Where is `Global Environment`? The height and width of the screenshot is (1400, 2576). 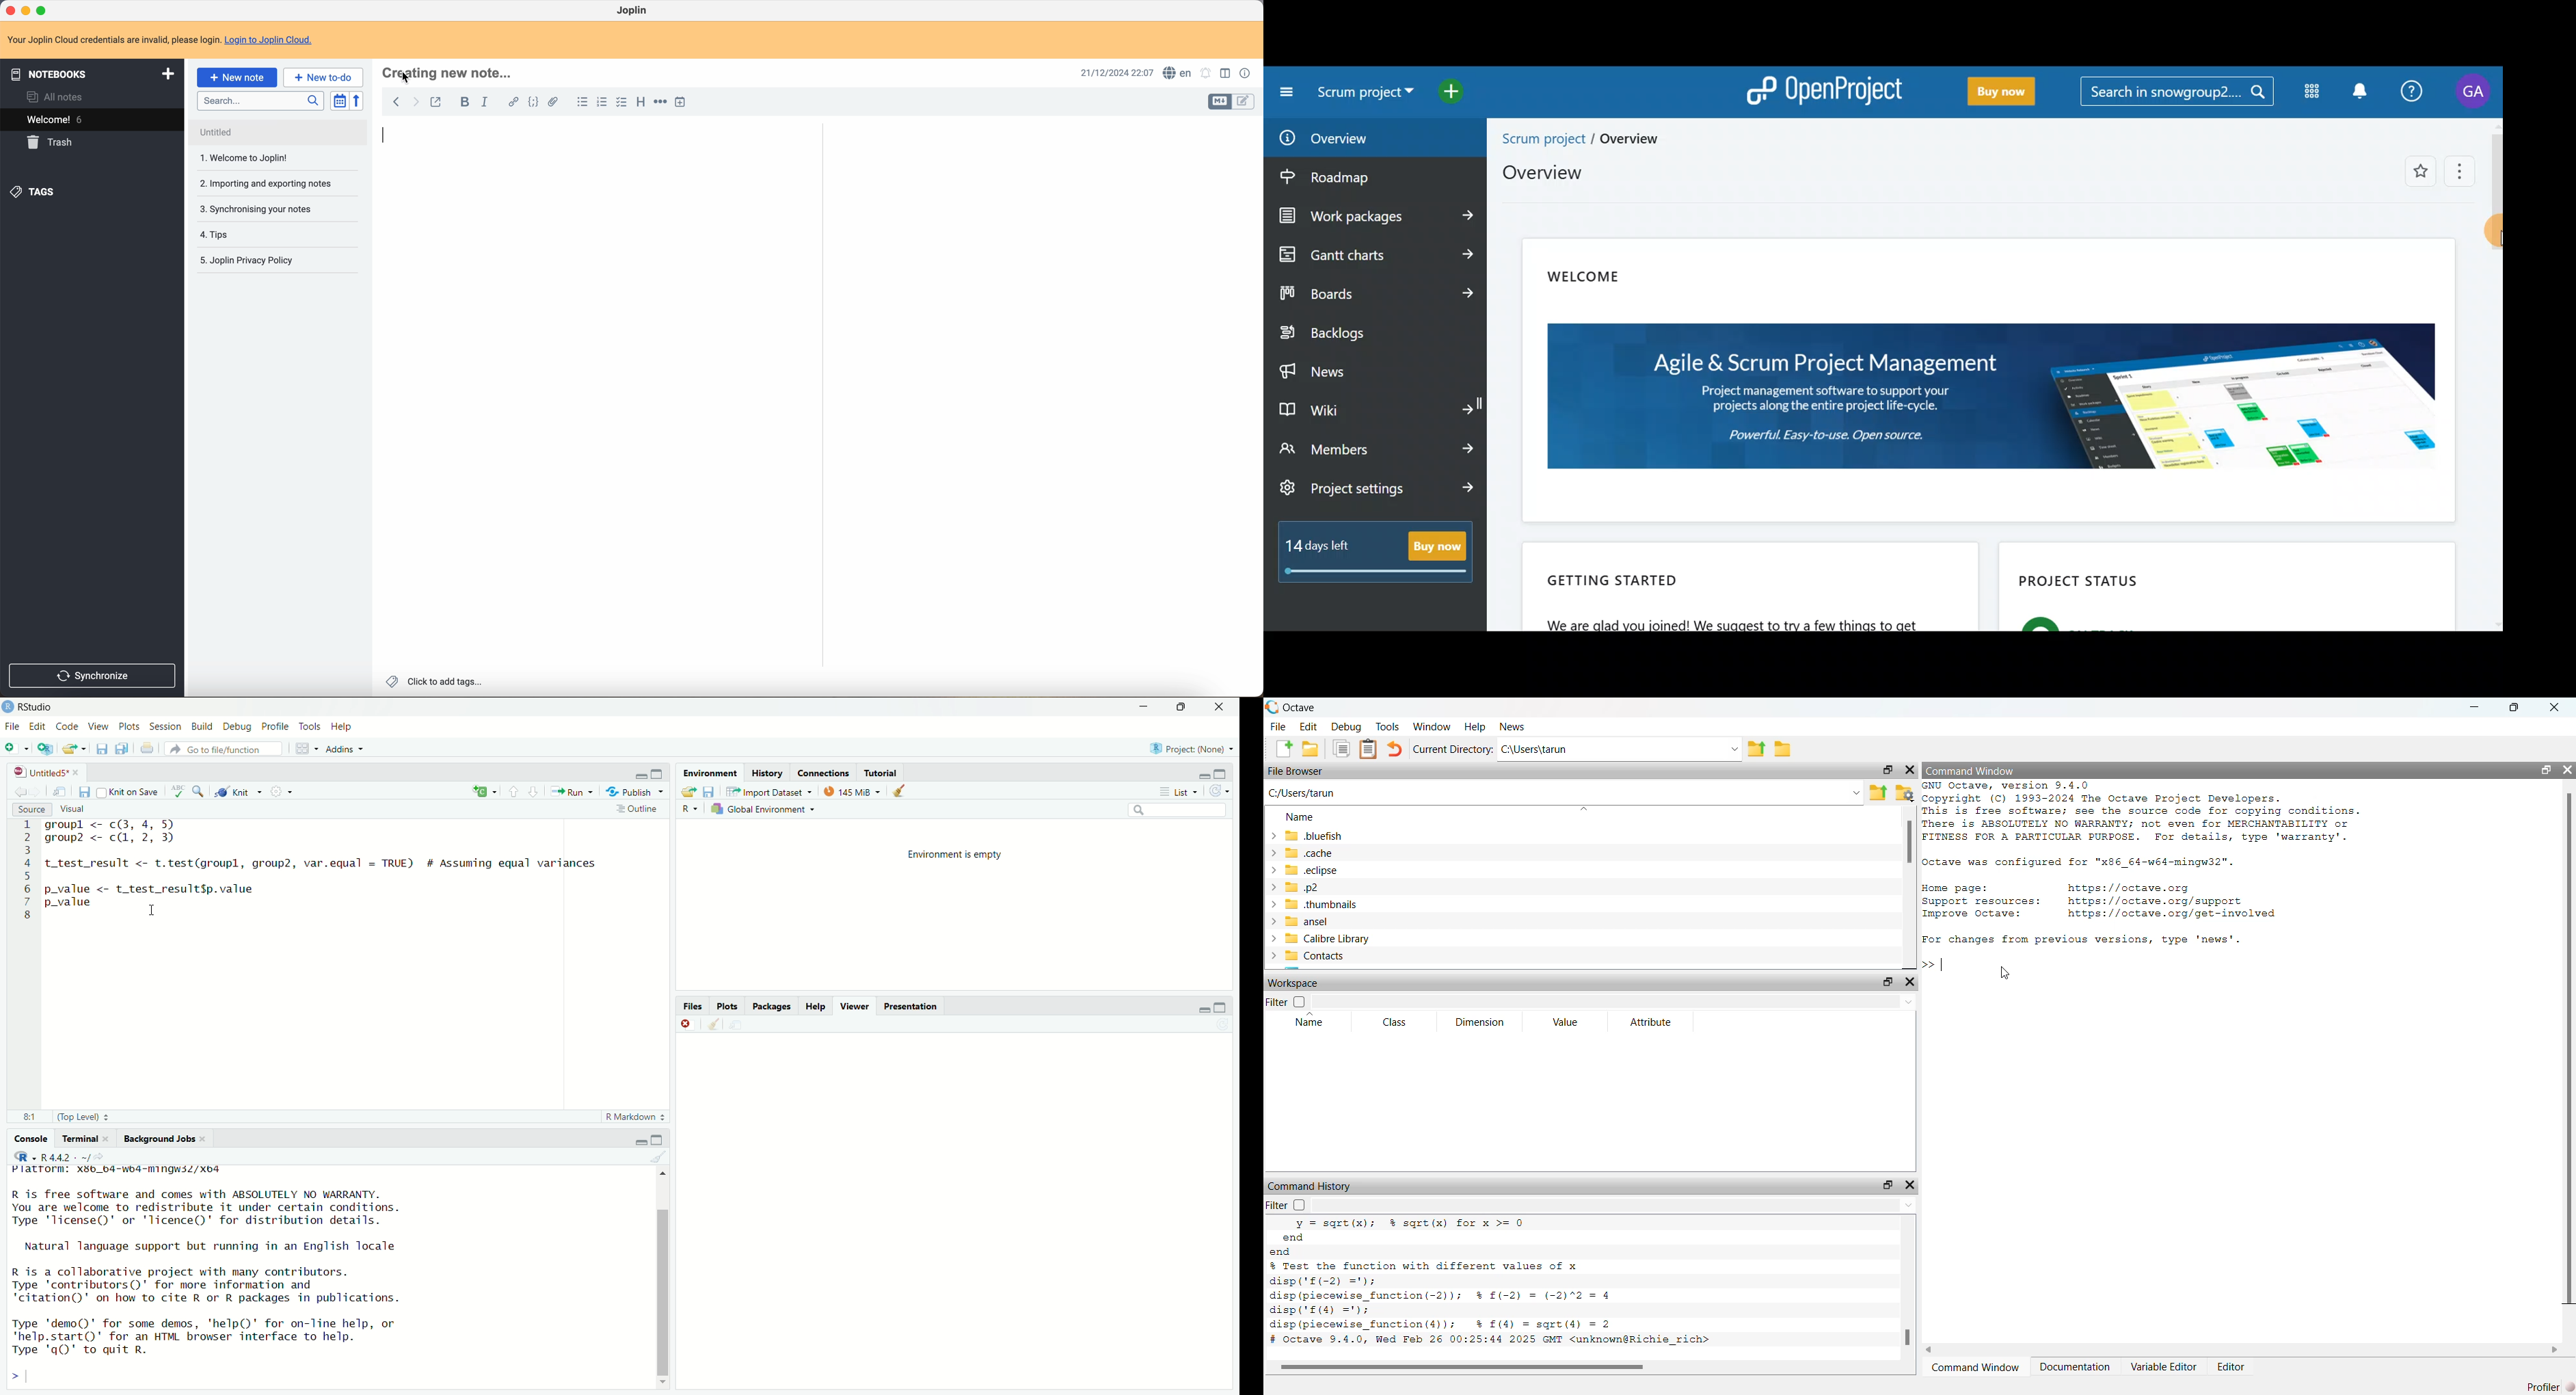
Global Environment is located at coordinates (764, 809).